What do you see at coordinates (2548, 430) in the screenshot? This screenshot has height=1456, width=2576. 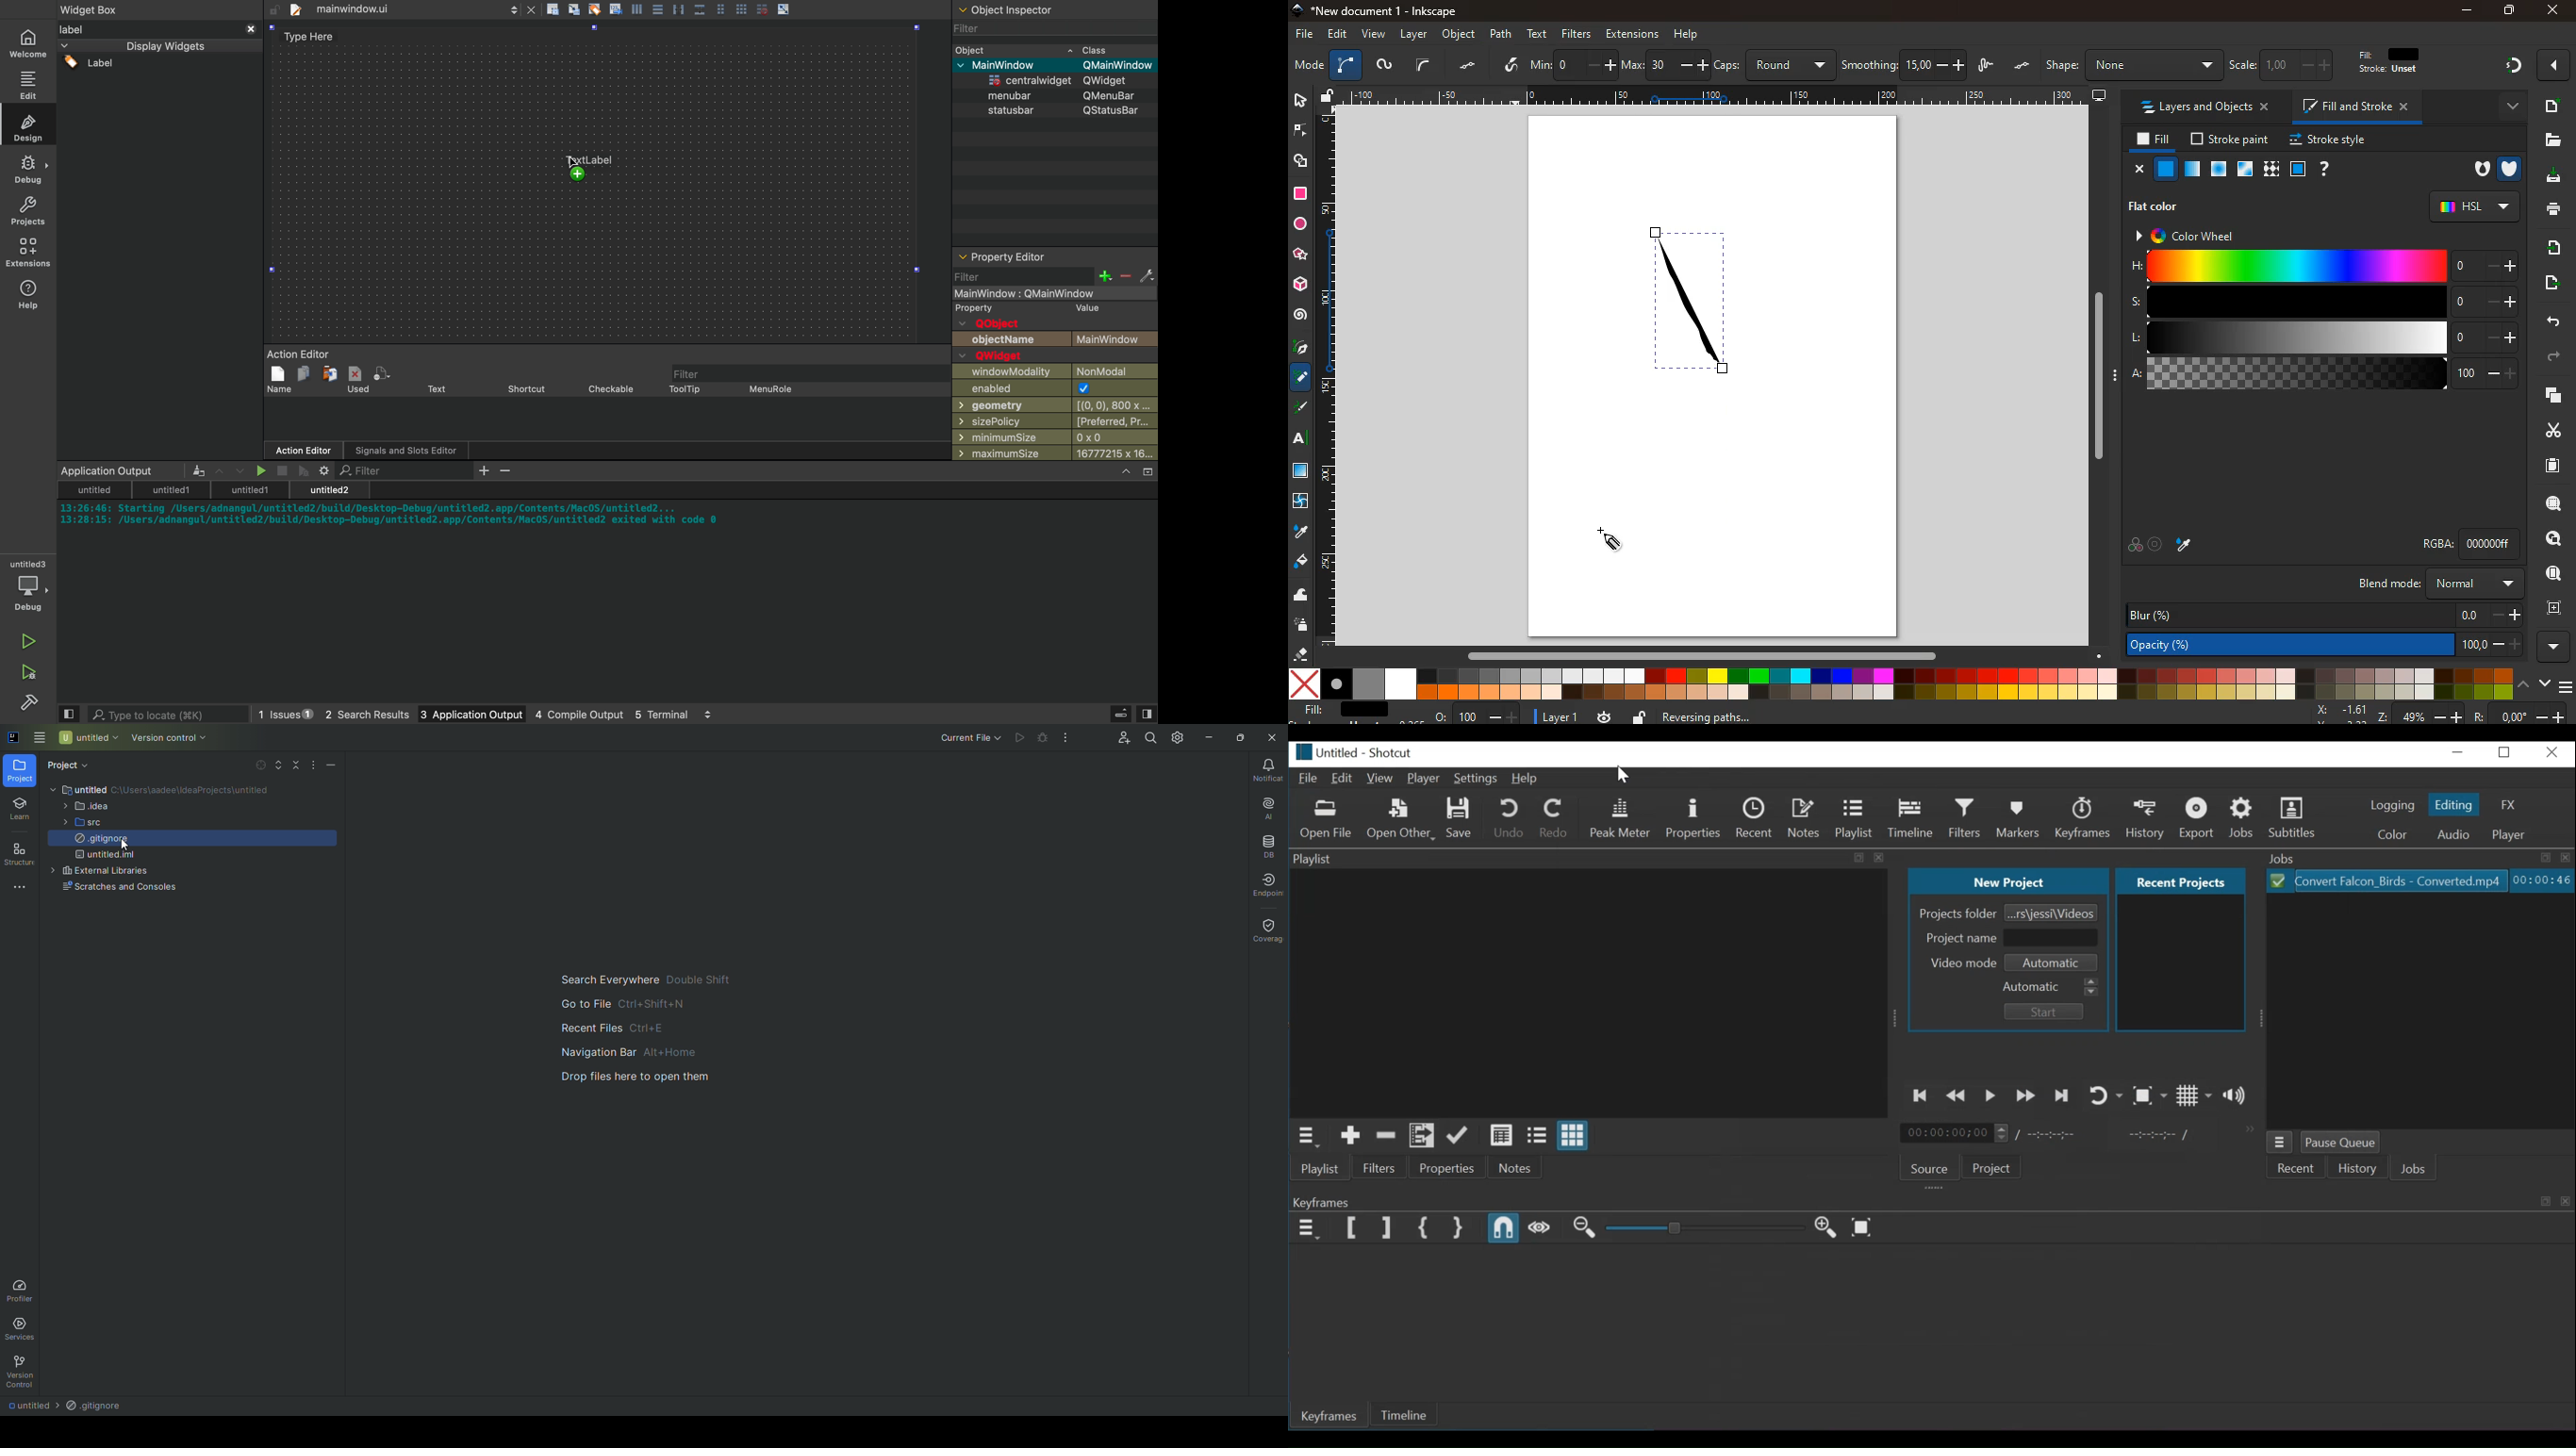 I see `cut` at bounding box center [2548, 430].